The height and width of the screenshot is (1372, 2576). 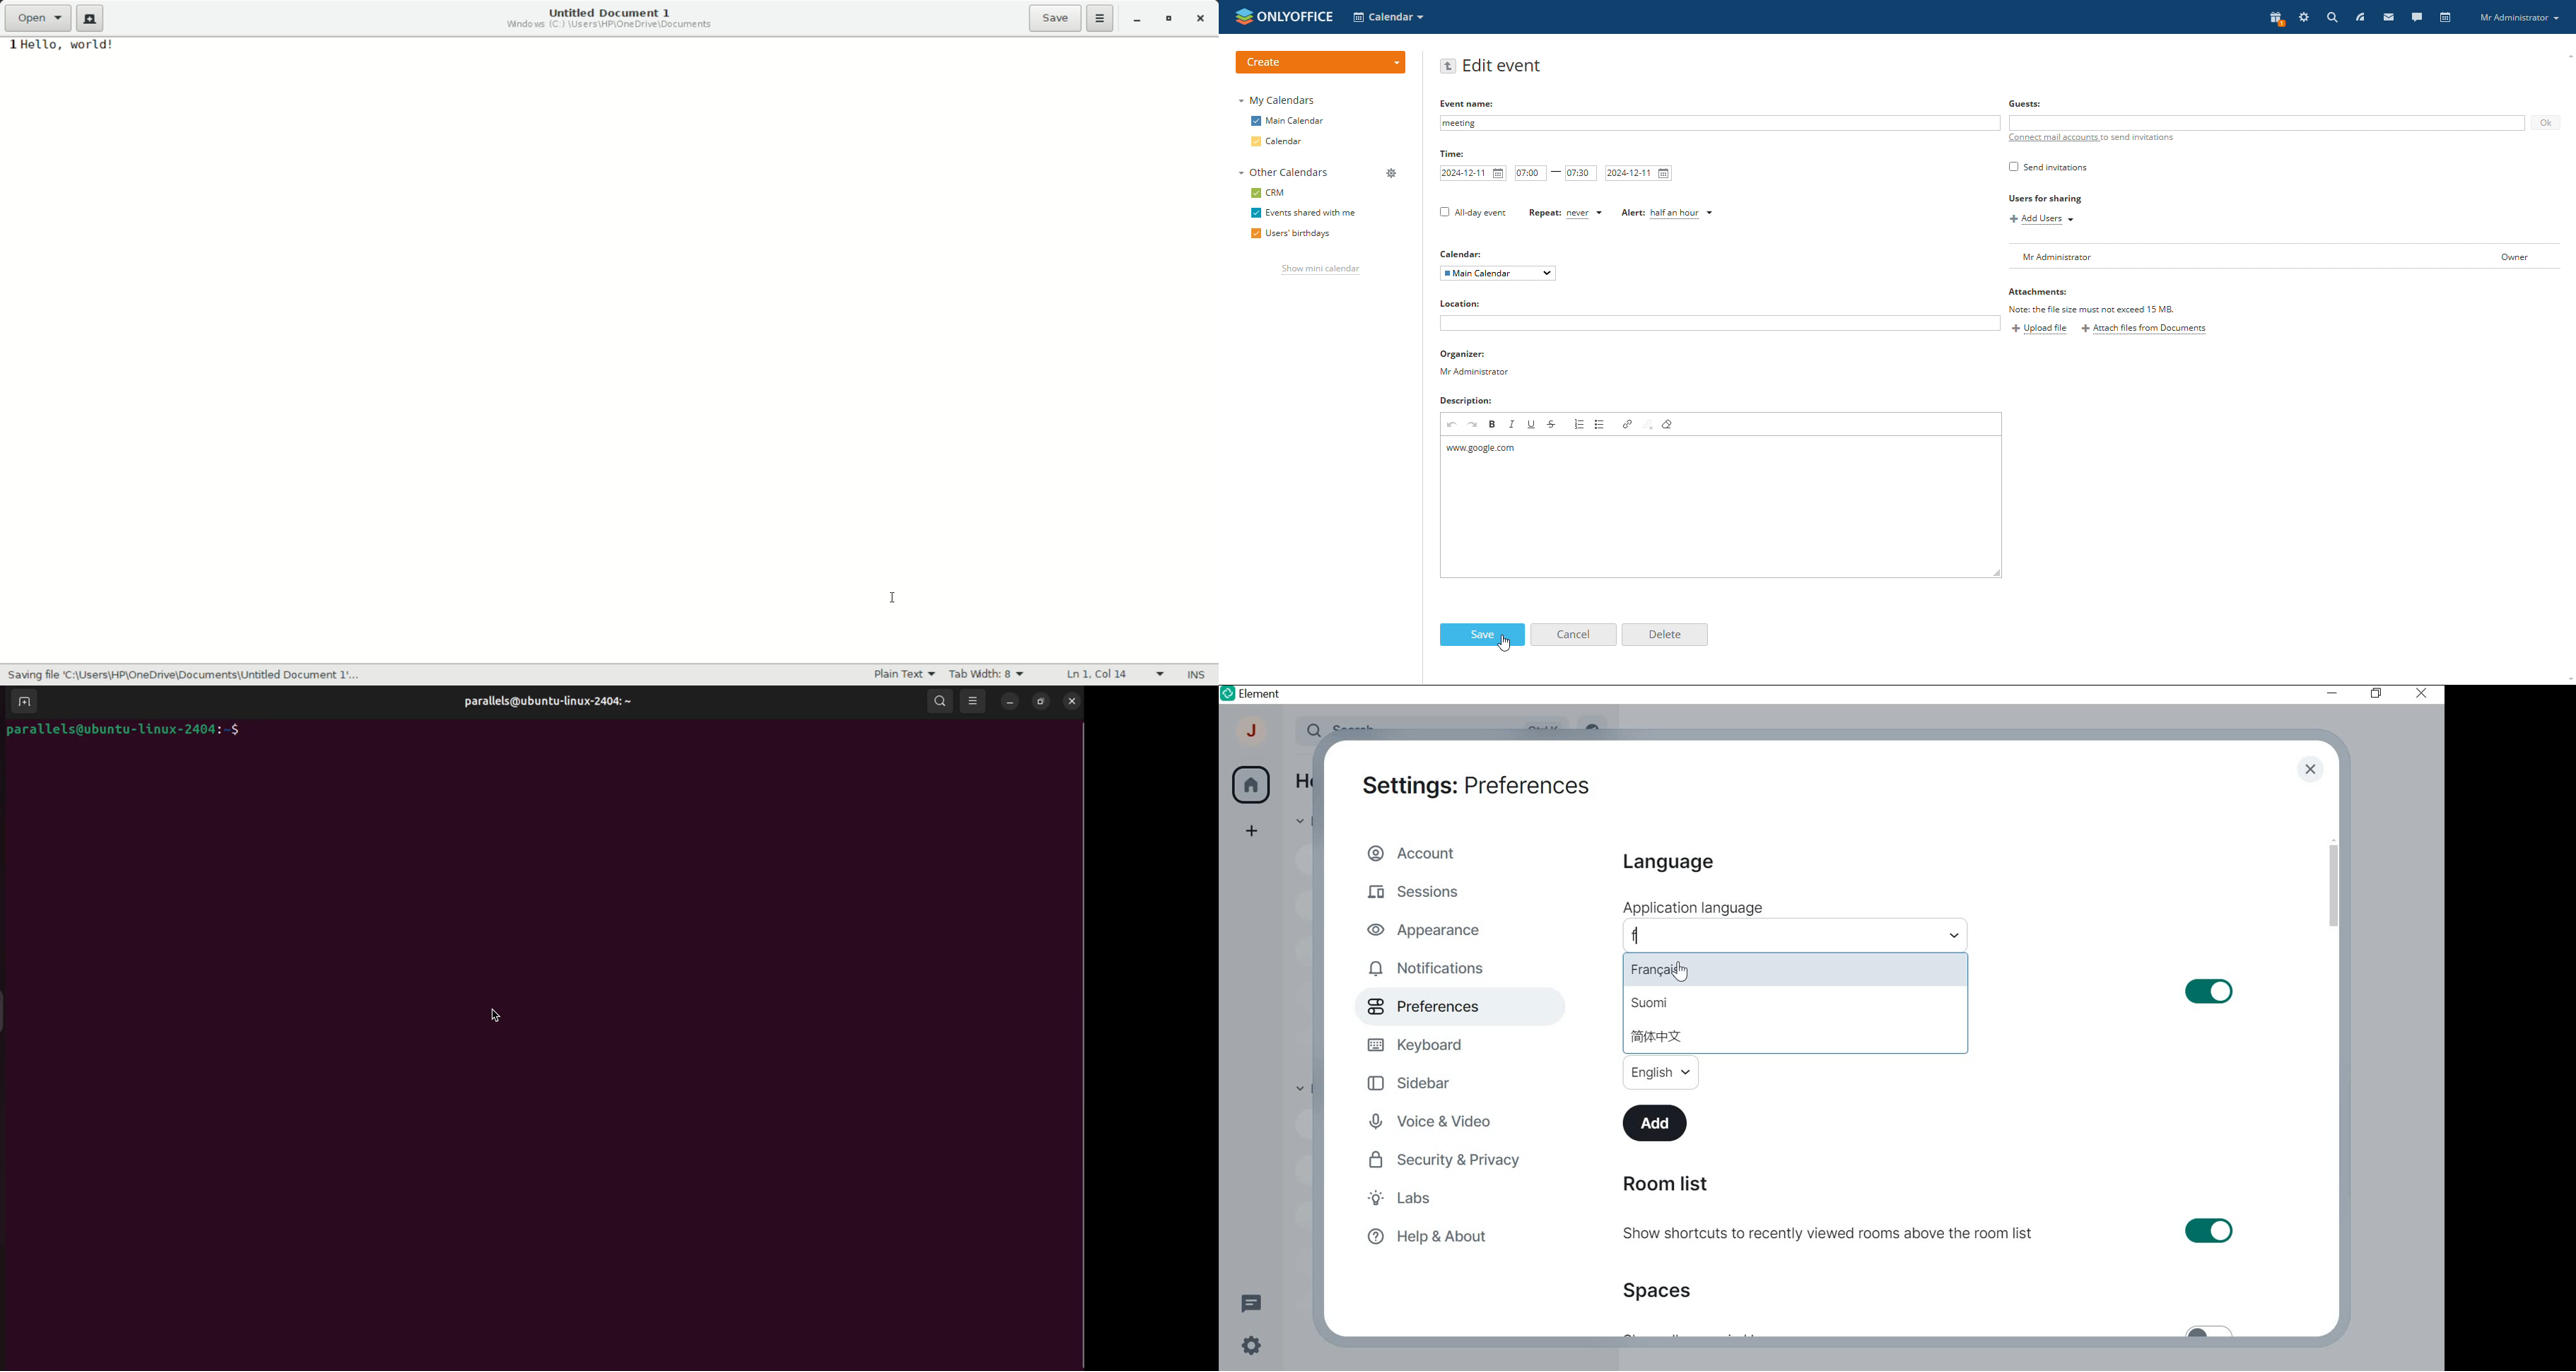 What do you see at coordinates (1251, 785) in the screenshot?
I see `home` at bounding box center [1251, 785].